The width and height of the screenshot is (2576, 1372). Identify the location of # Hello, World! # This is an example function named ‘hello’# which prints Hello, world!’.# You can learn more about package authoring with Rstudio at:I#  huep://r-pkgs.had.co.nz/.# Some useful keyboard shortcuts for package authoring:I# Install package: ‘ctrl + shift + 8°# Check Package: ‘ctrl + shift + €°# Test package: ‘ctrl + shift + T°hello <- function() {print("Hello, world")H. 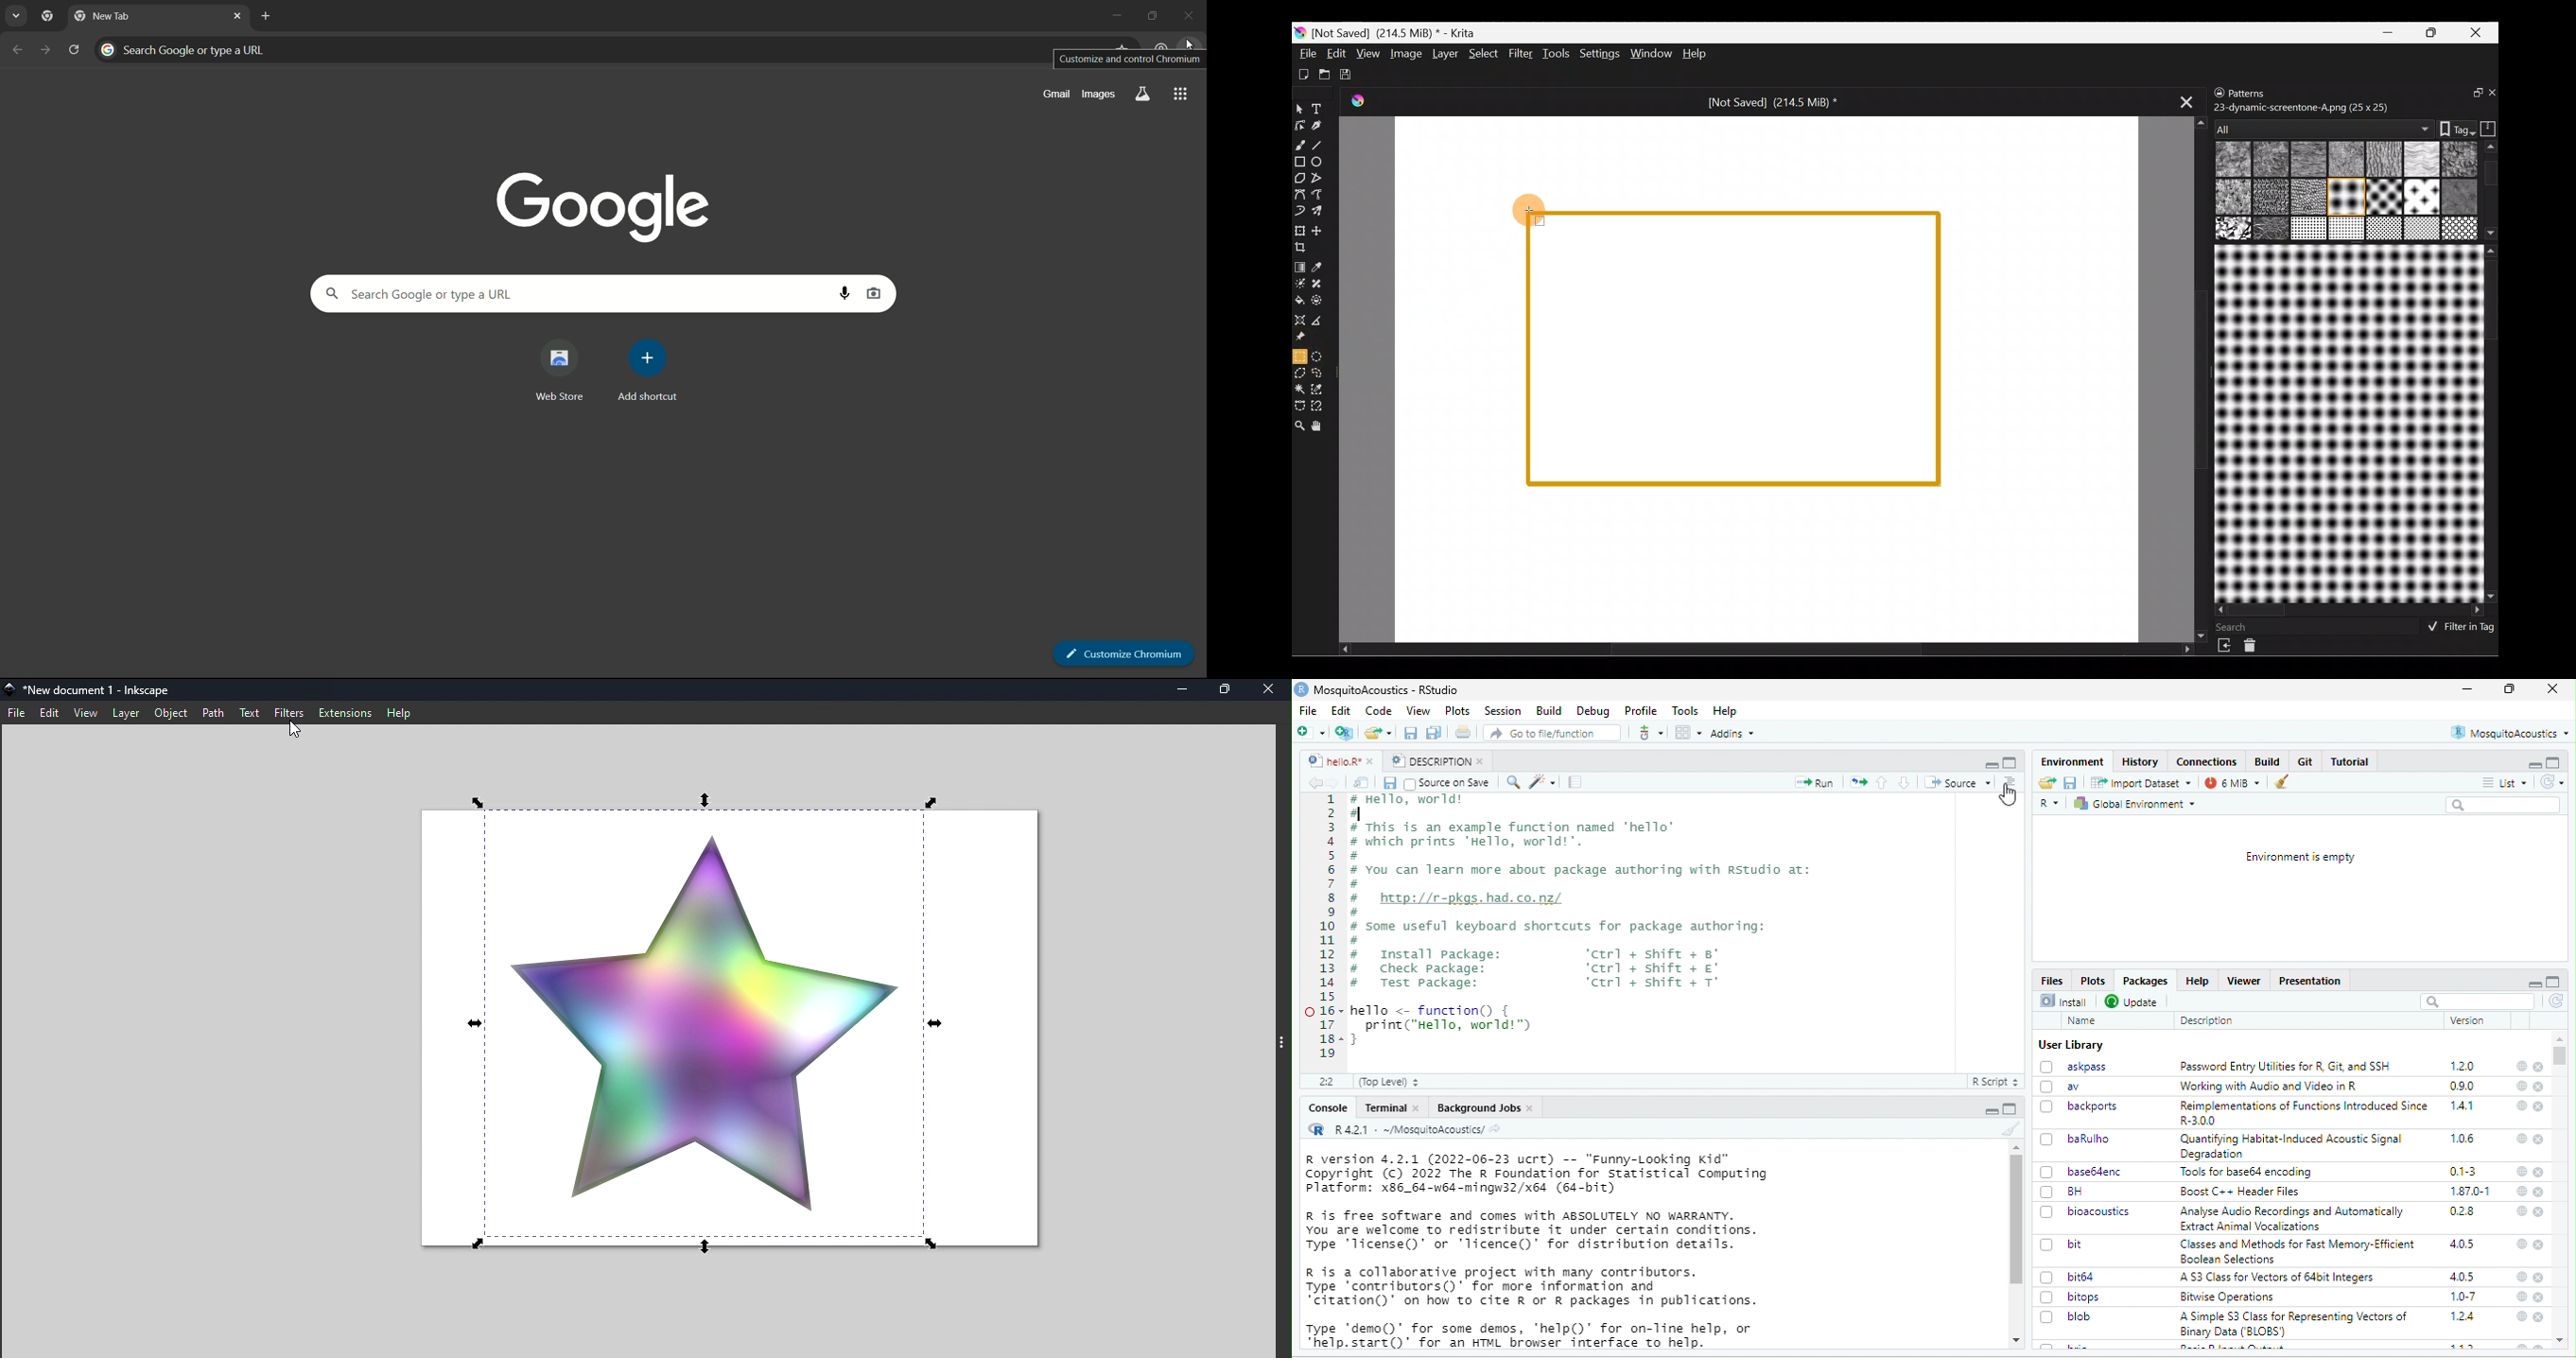
(1585, 923).